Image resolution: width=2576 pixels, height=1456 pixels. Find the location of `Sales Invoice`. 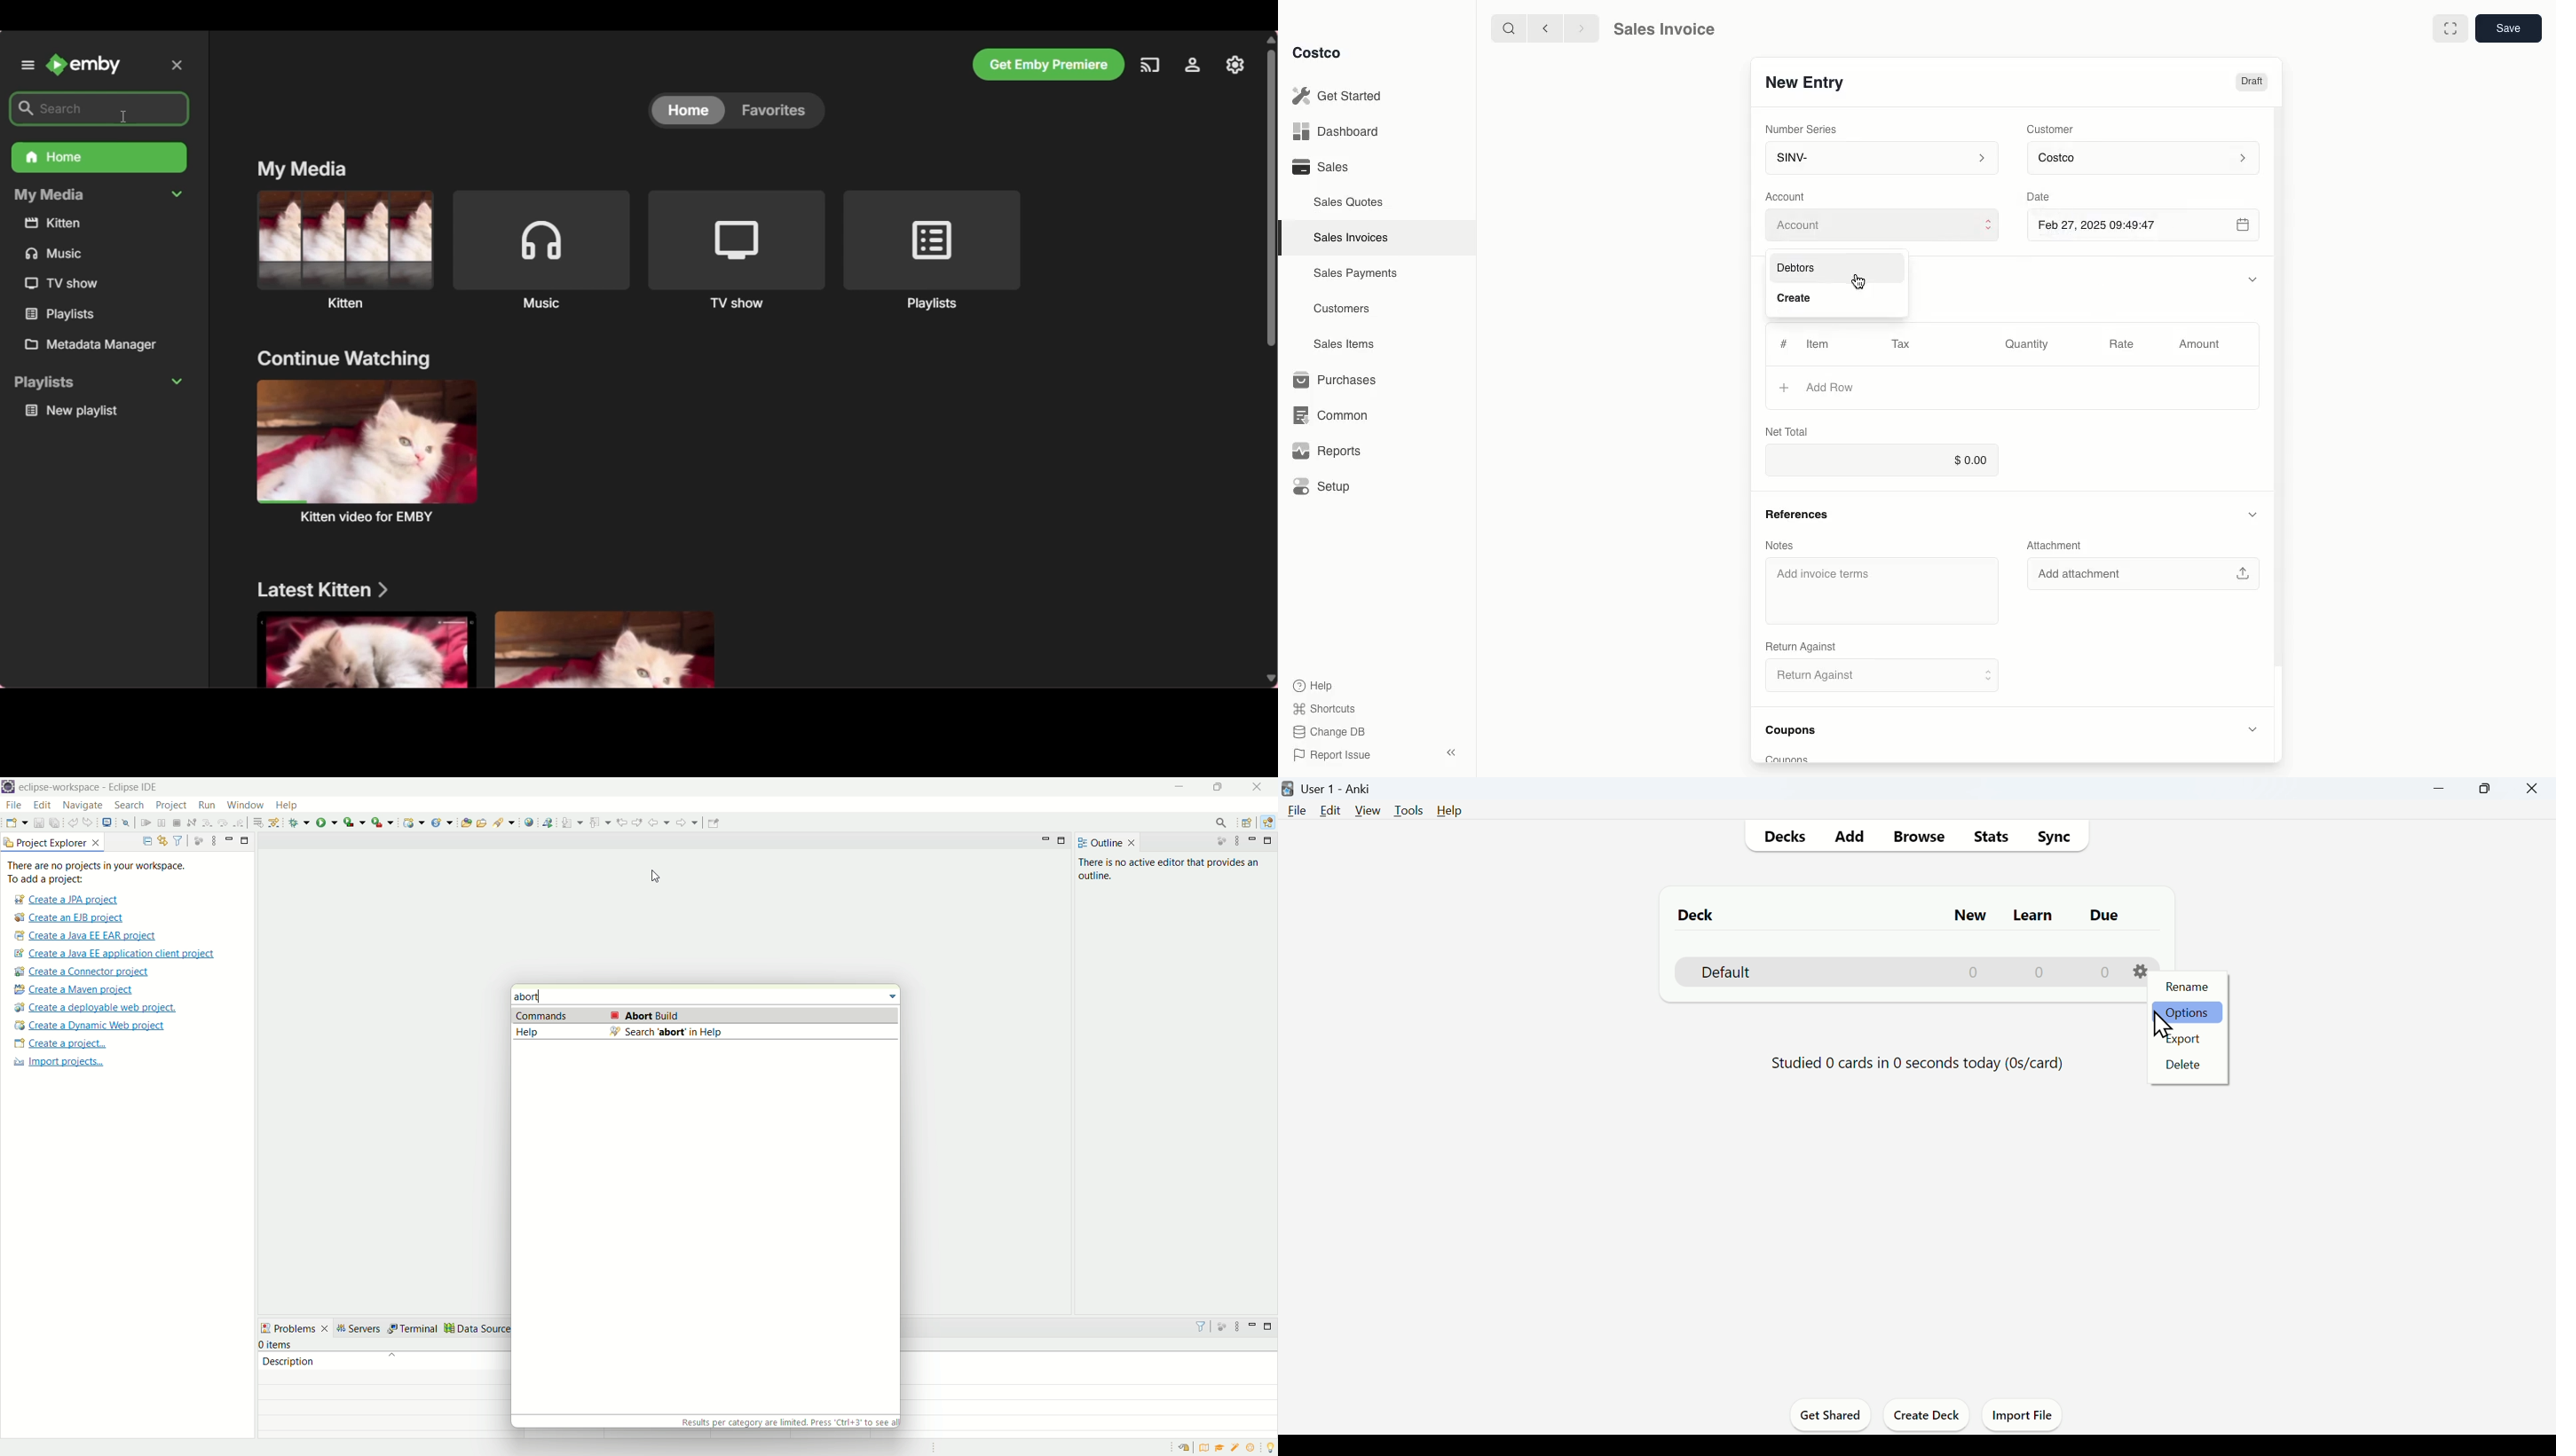

Sales Invoice is located at coordinates (1663, 29).